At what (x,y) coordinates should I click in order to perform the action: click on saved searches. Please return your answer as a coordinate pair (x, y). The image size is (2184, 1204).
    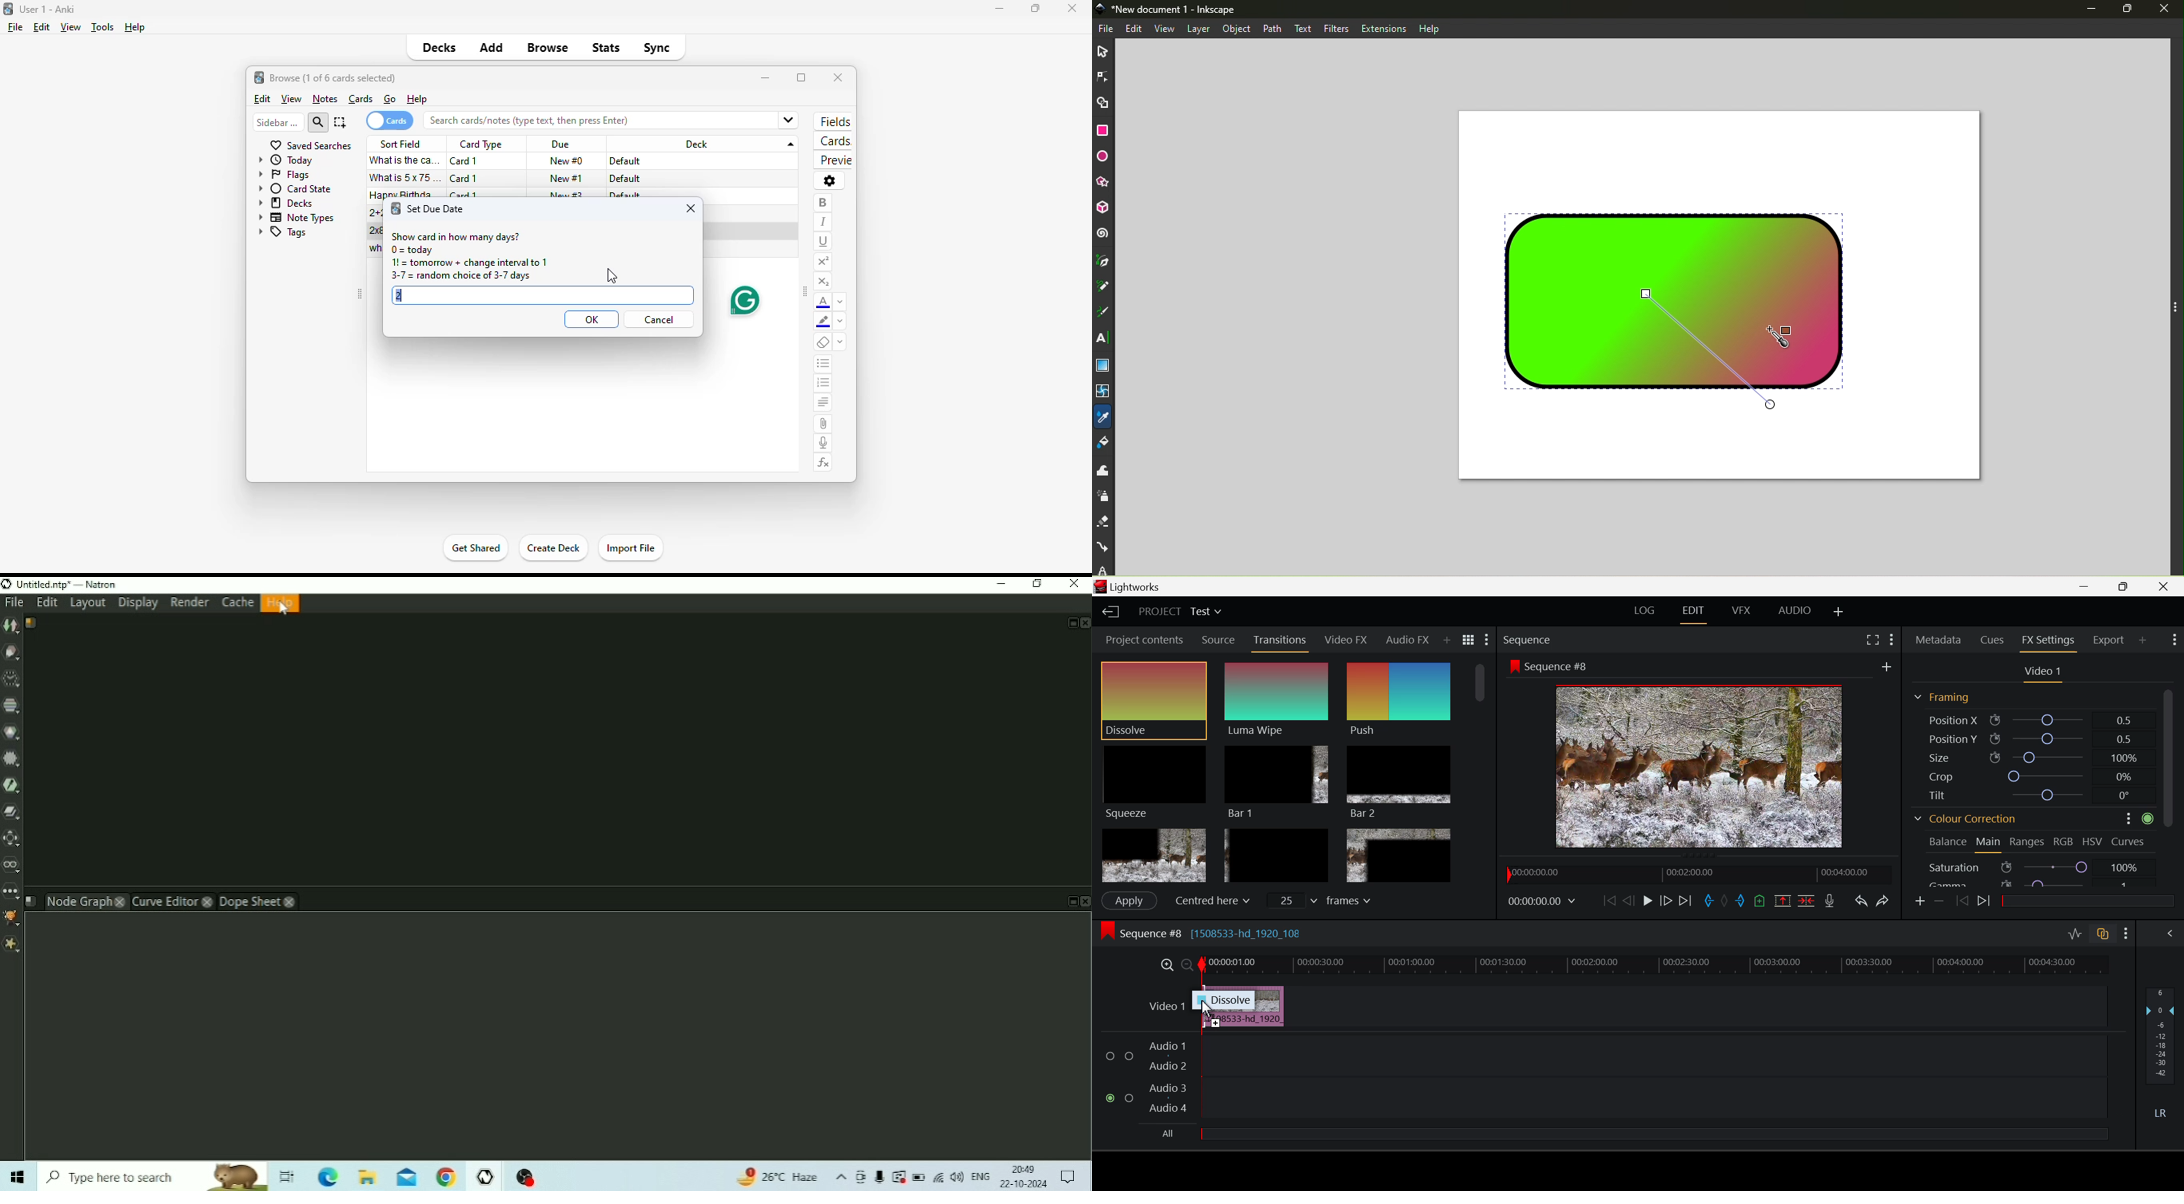
    Looking at the image, I should click on (310, 145).